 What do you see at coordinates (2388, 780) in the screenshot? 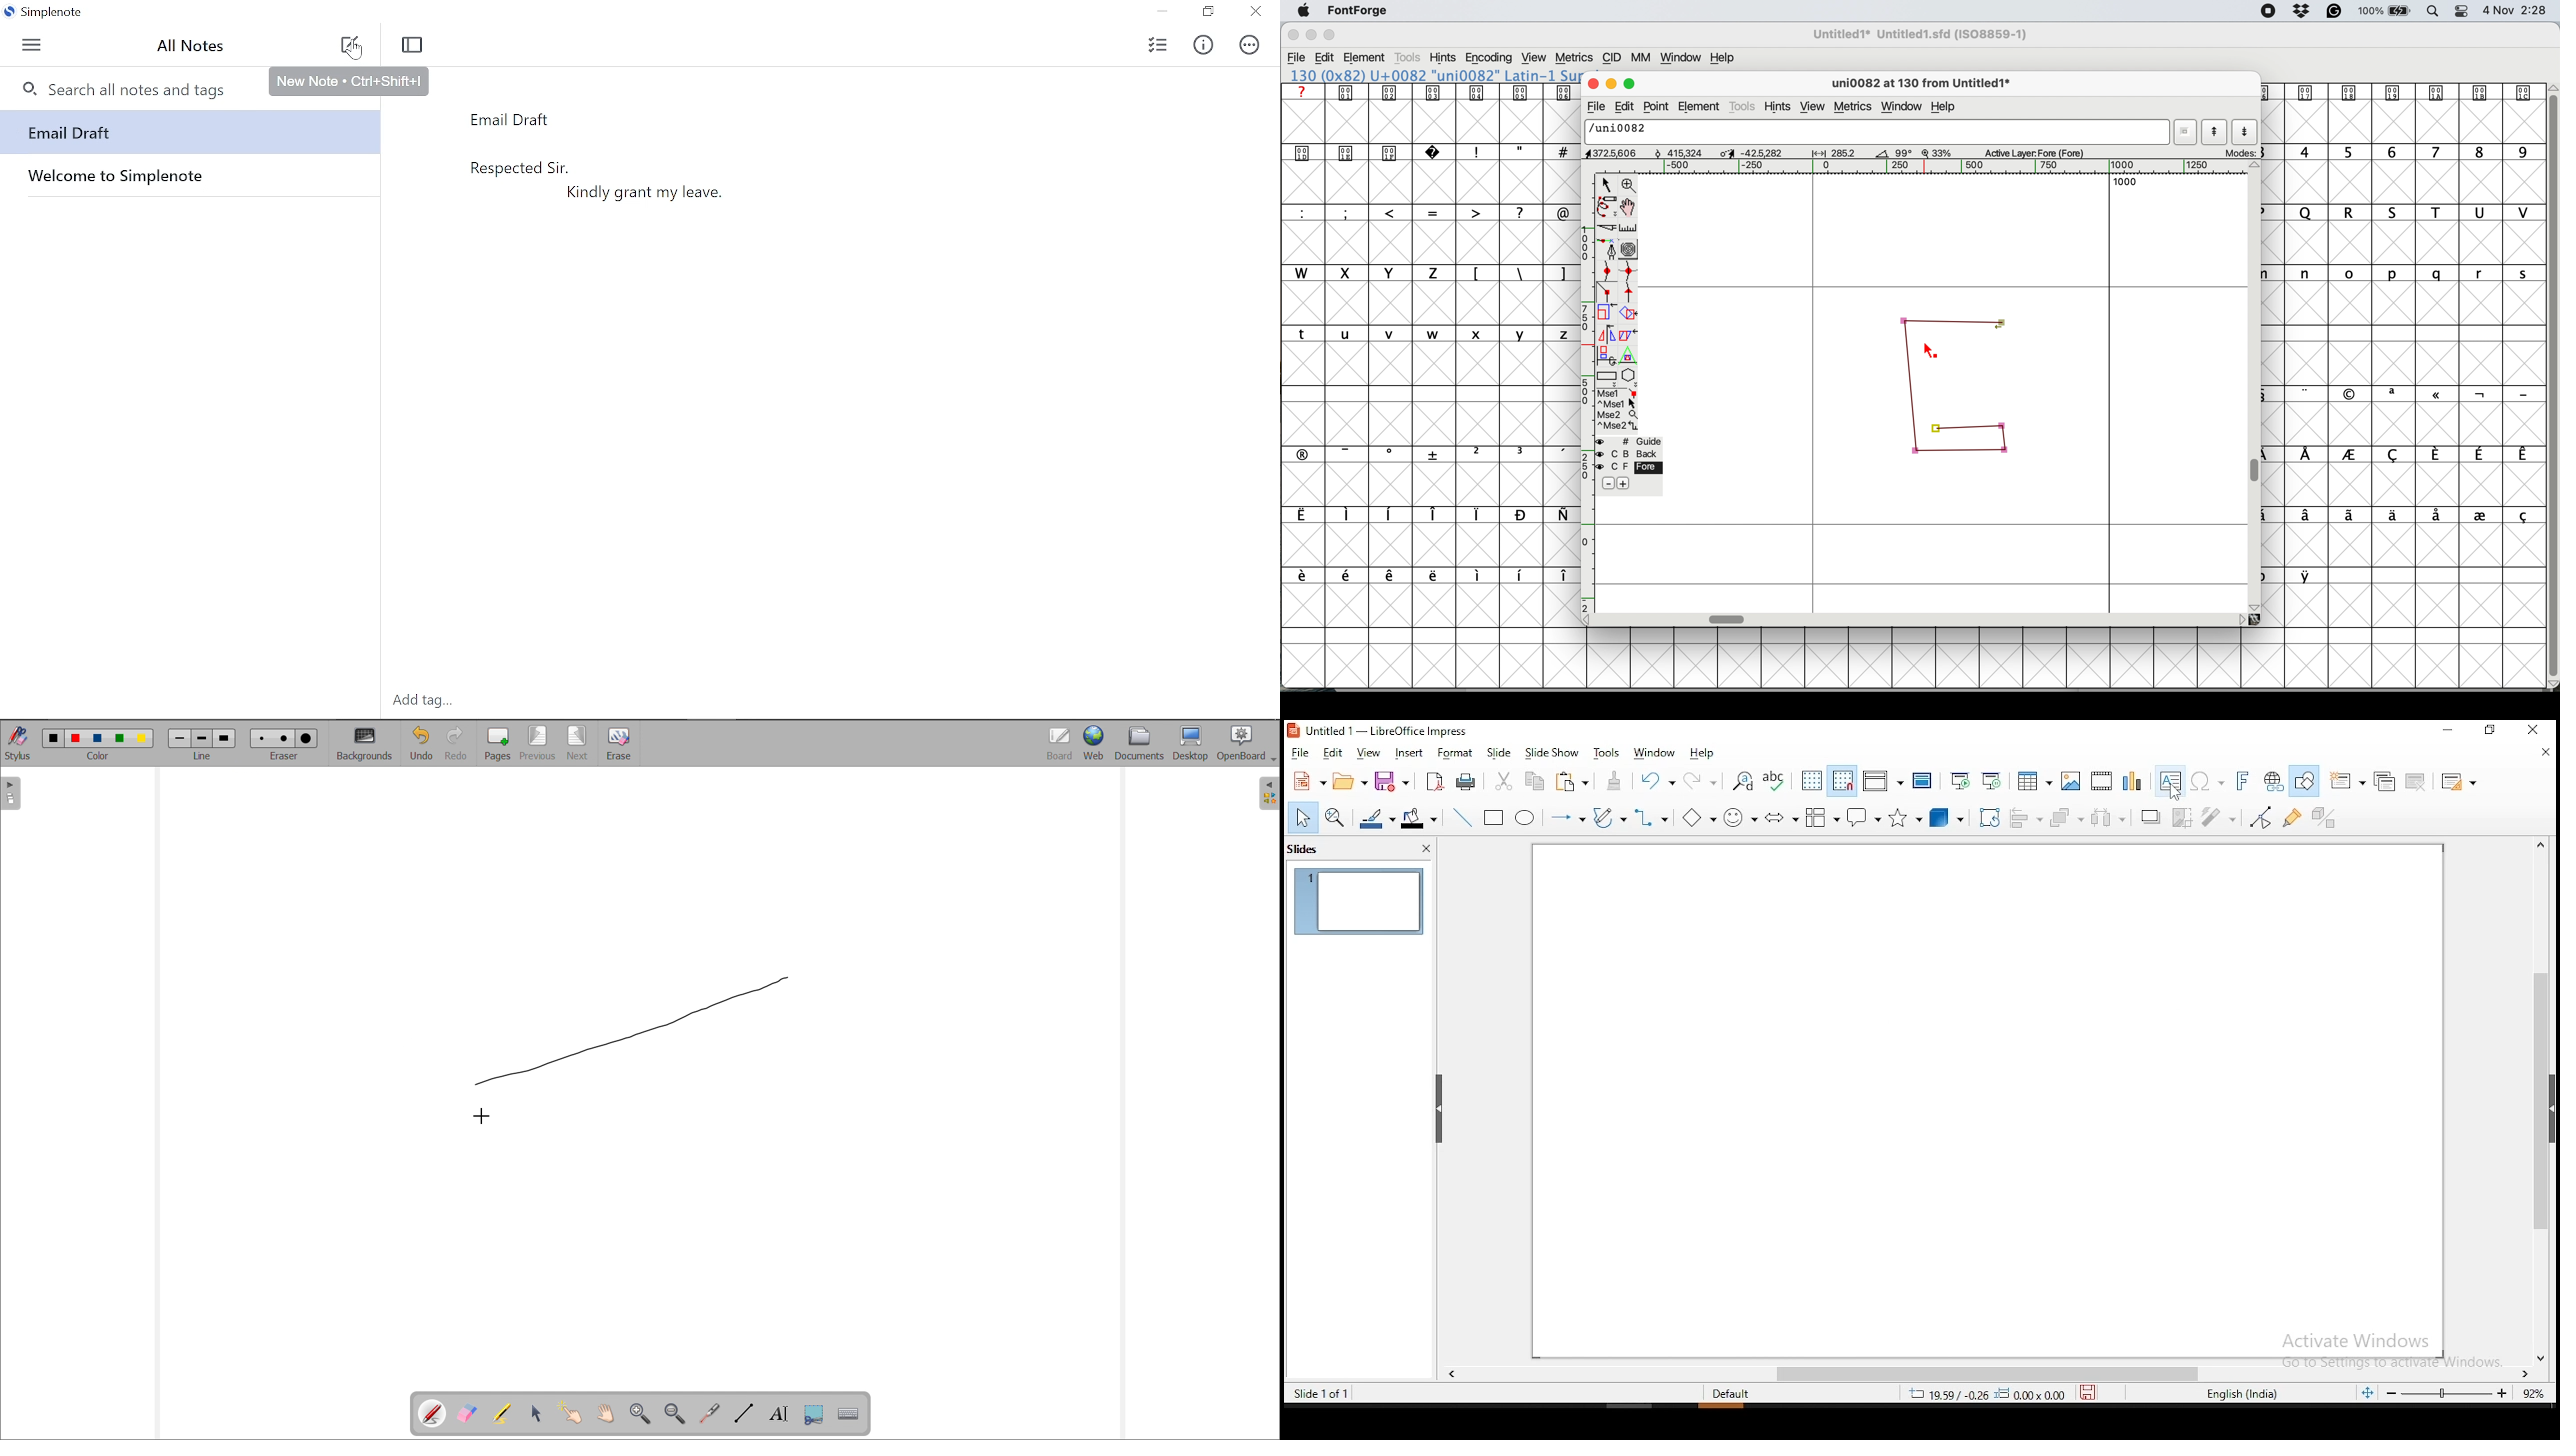
I see `duplicate slide` at bounding box center [2388, 780].